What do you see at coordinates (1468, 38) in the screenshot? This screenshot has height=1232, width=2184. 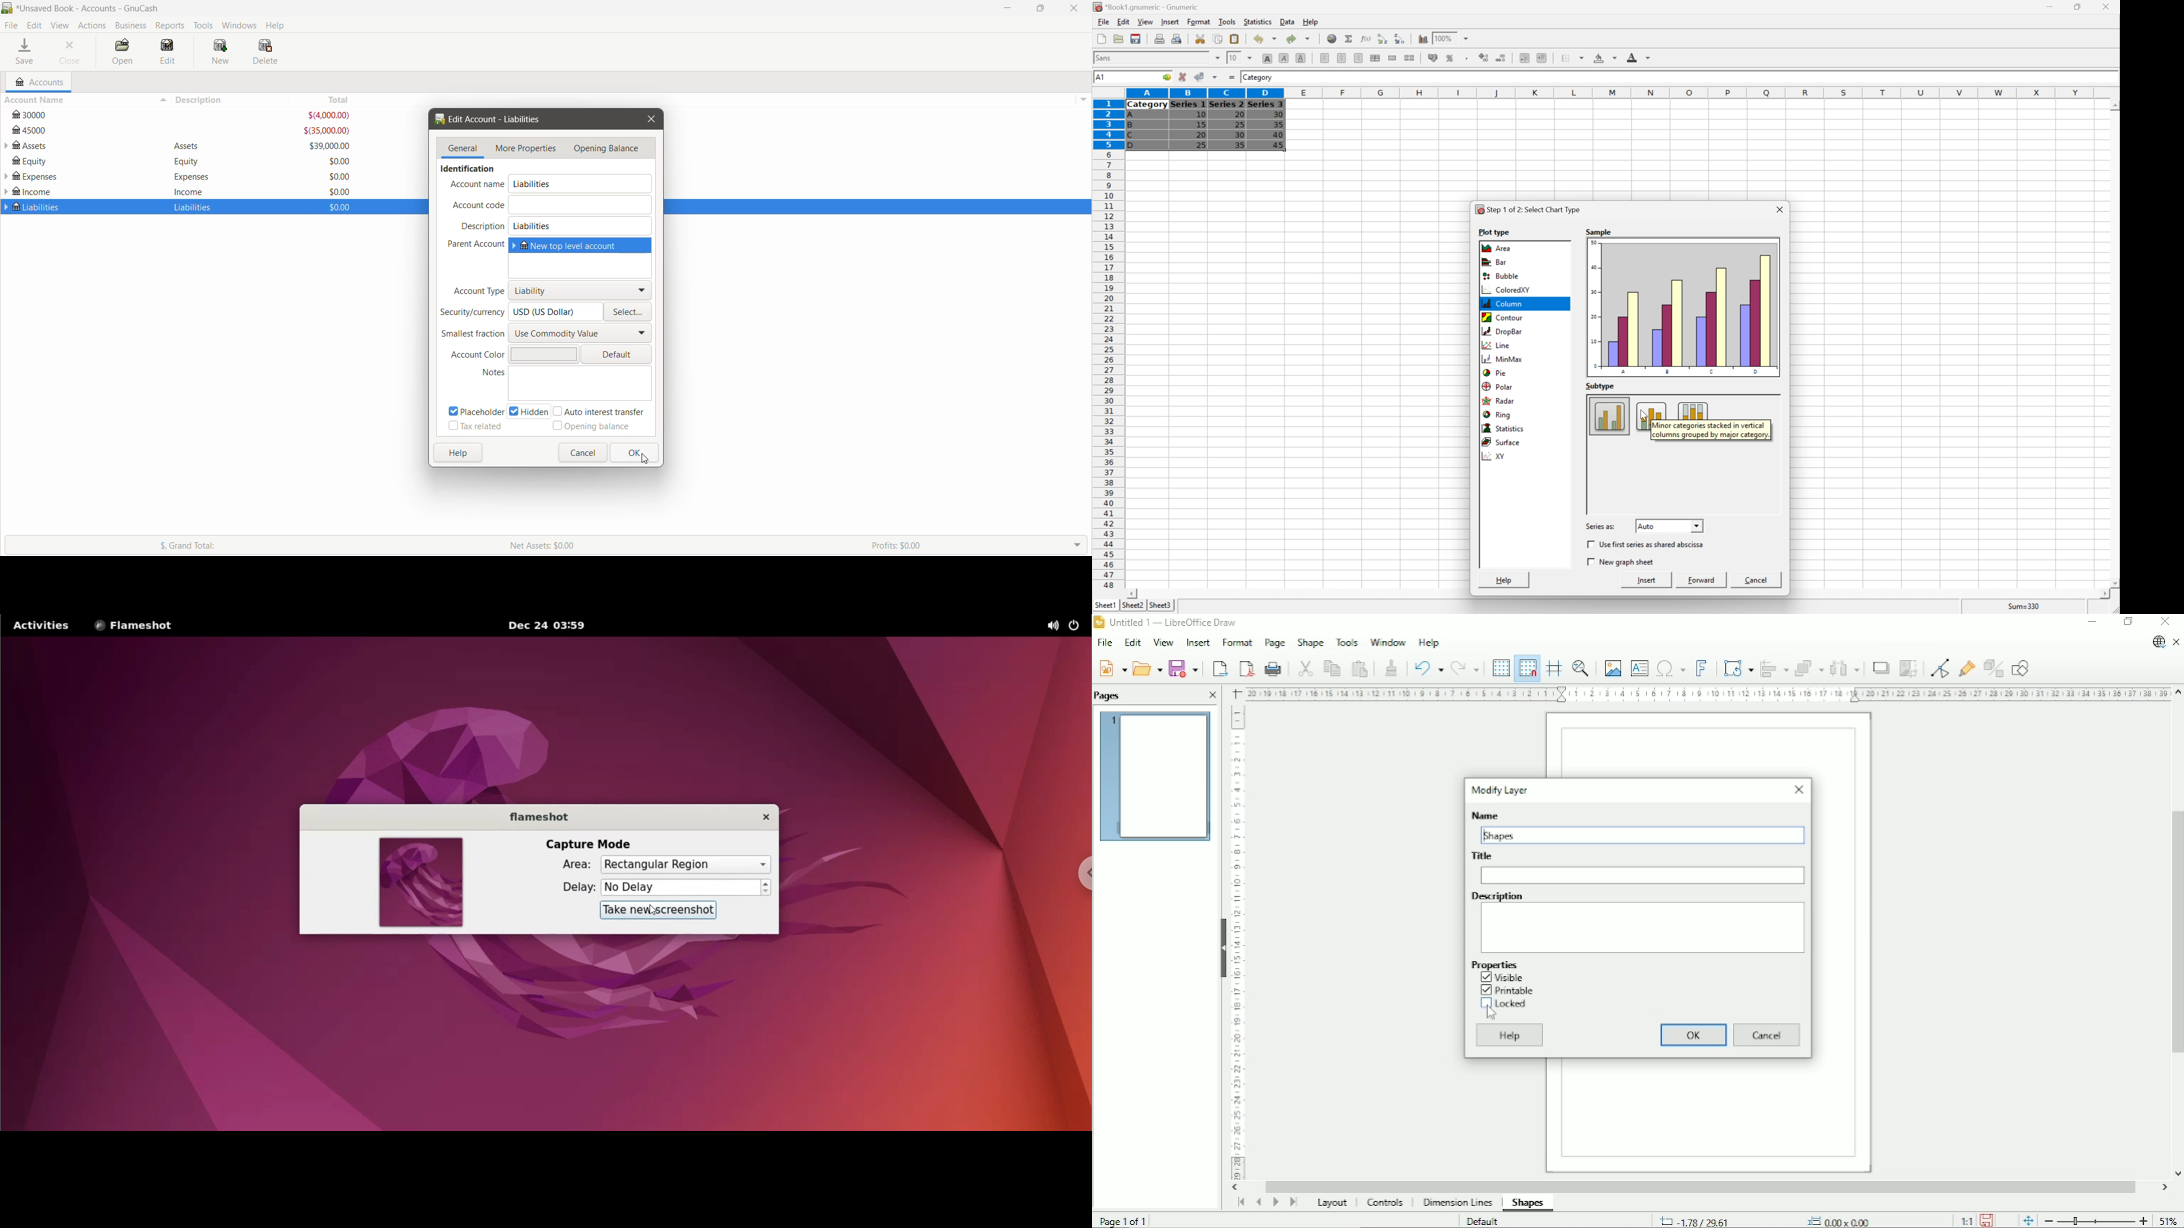 I see `Drop Down` at bounding box center [1468, 38].